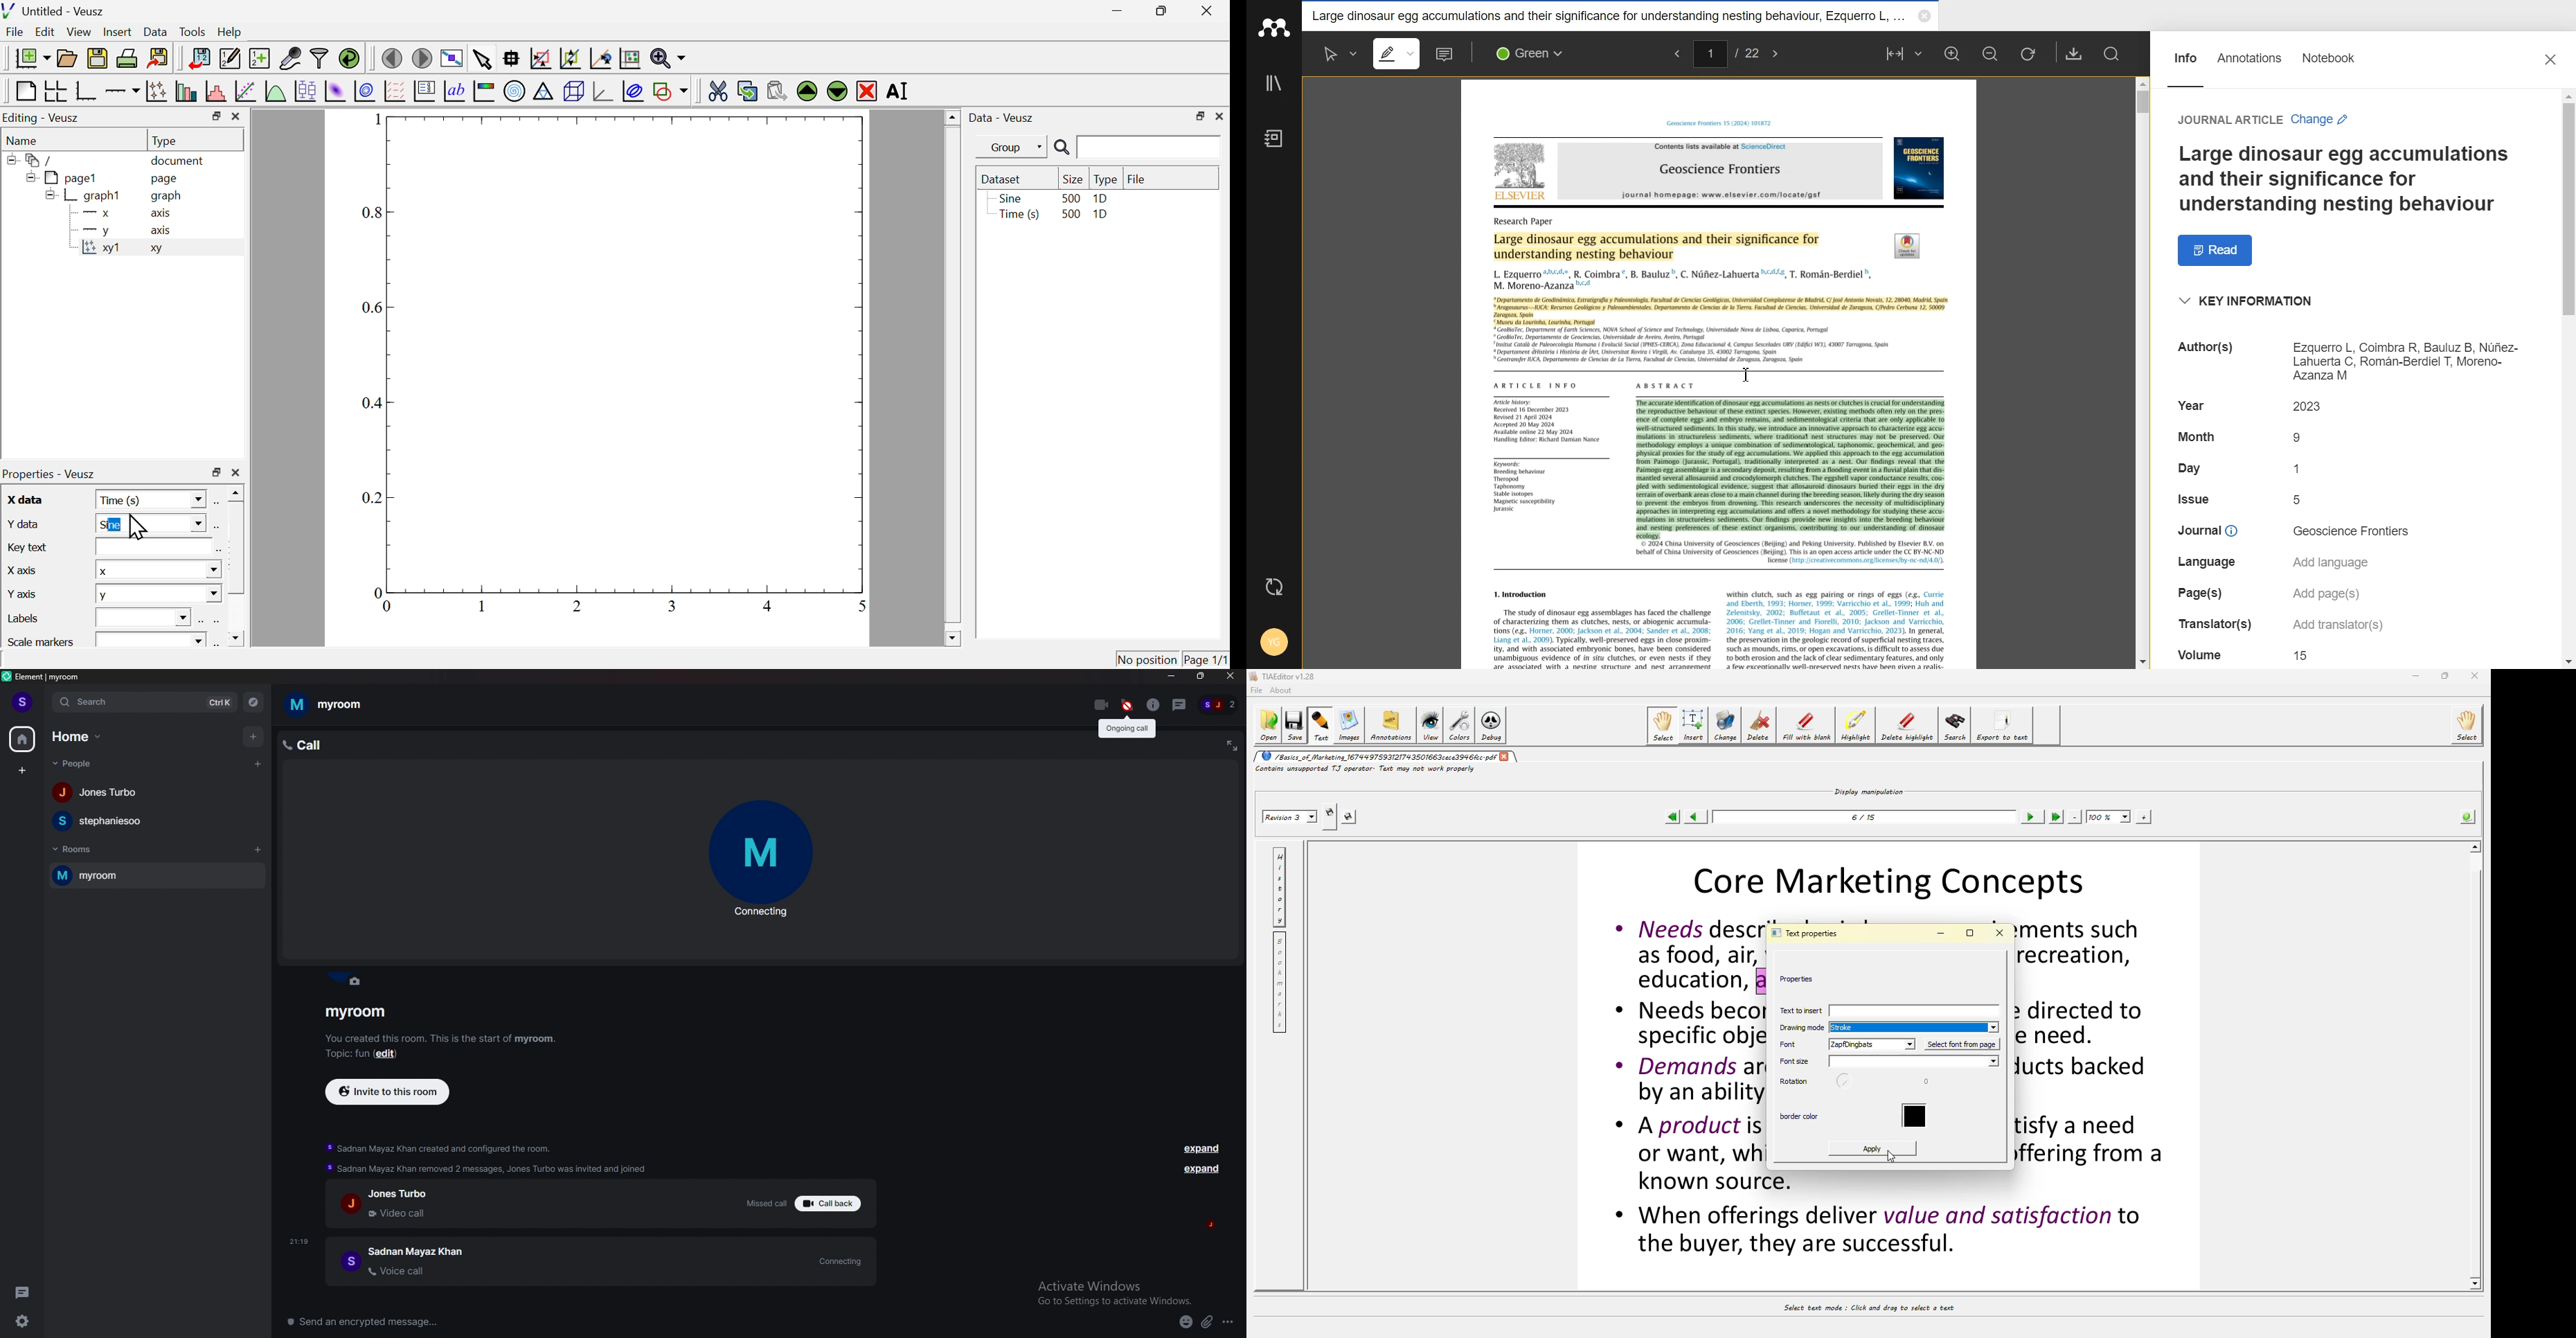  Describe the element at coordinates (2342, 180) in the screenshot. I see `Text` at that location.